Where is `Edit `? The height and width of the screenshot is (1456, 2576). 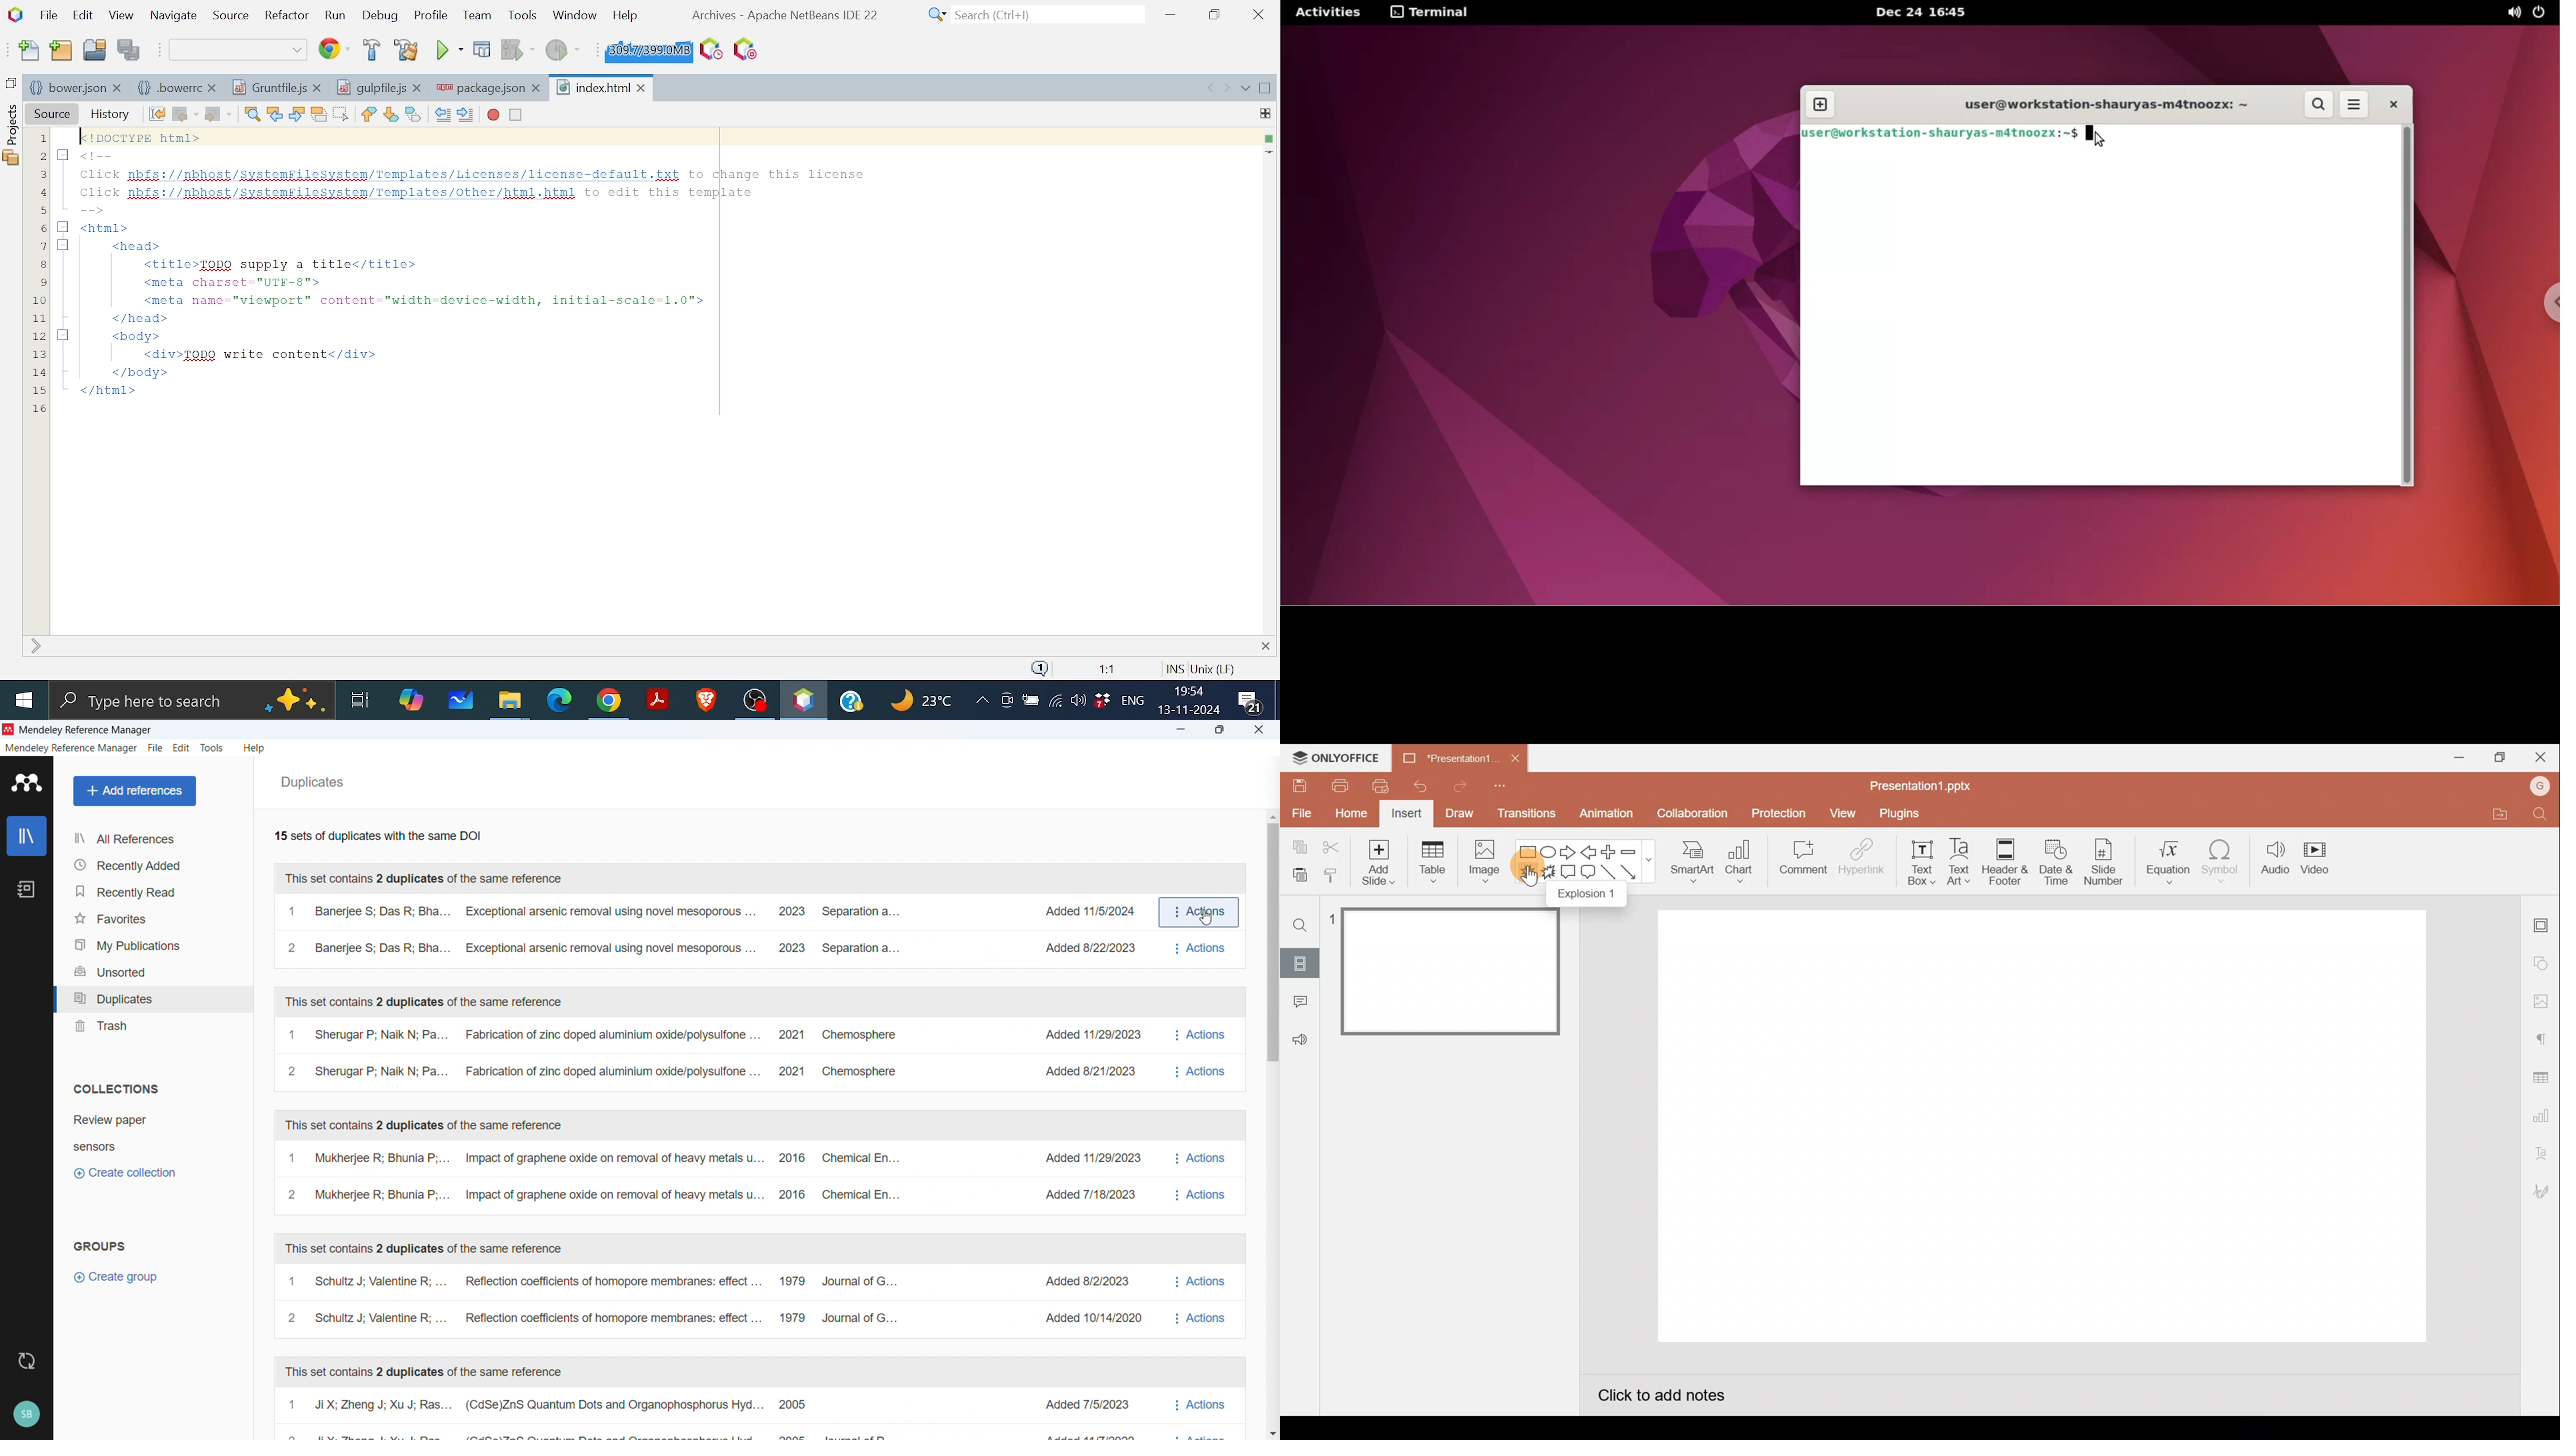
Edit  is located at coordinates (182, 748).